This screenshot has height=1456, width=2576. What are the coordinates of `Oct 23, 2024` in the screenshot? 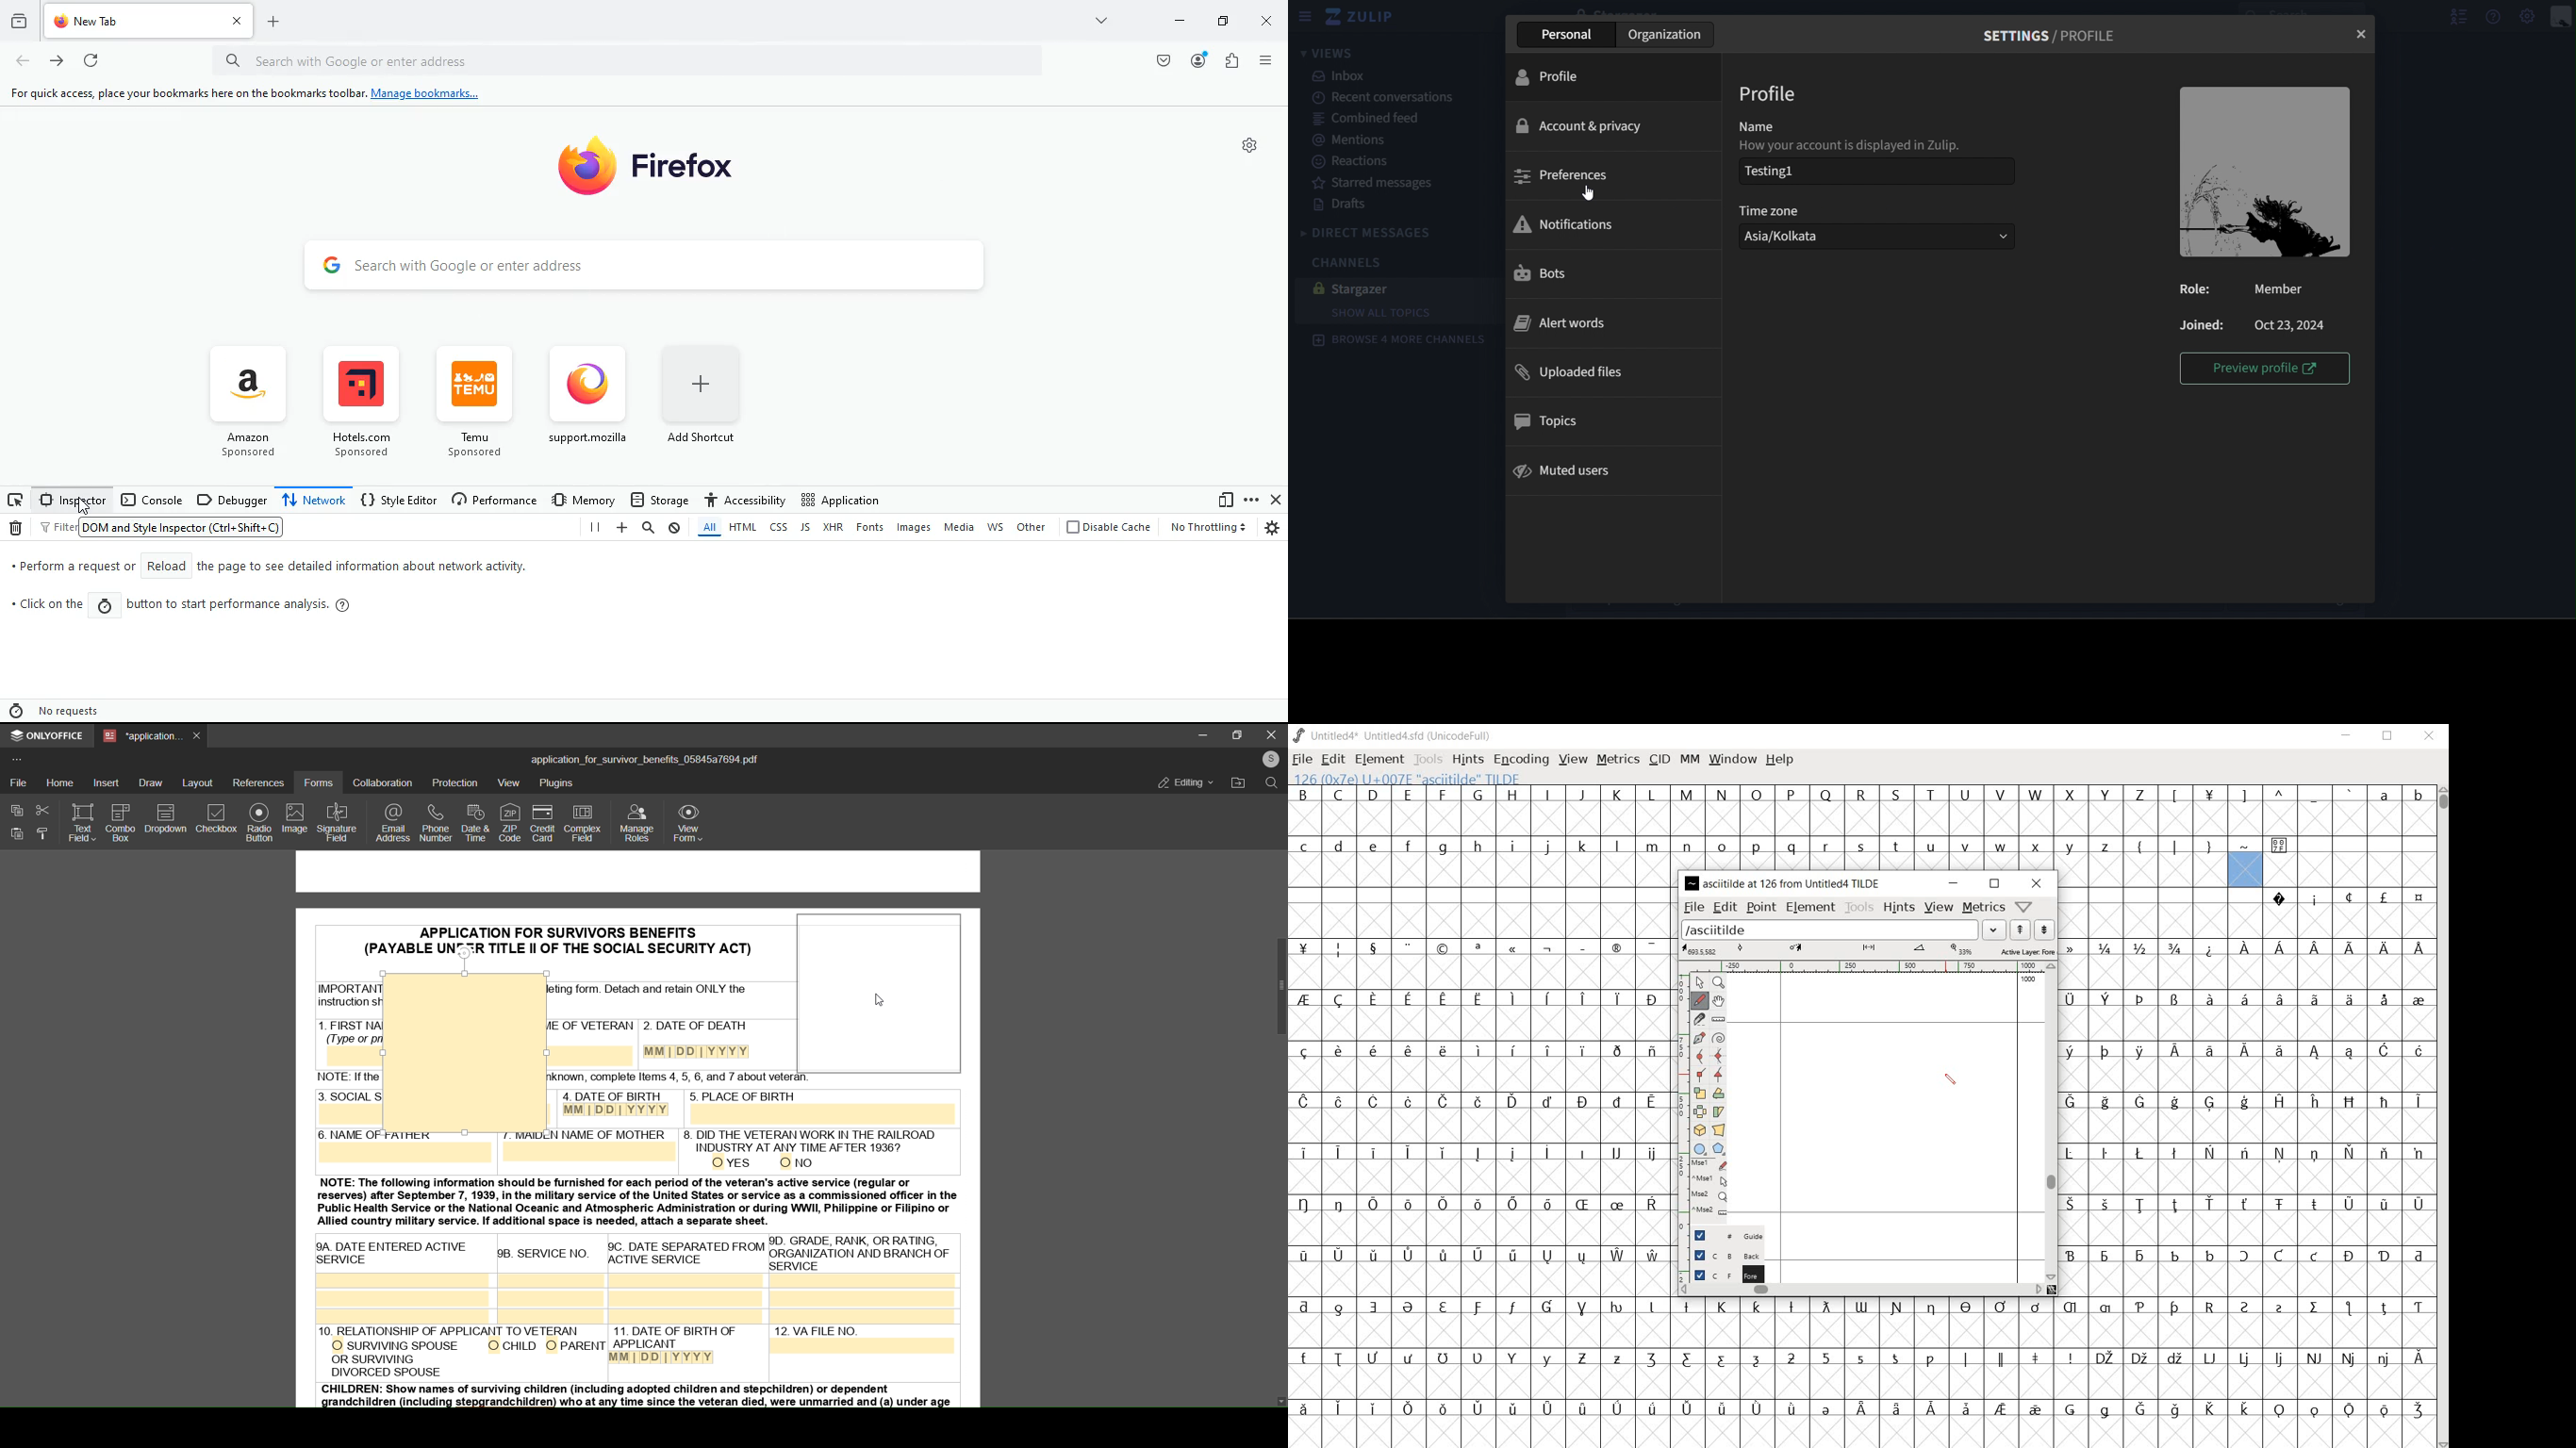 It's located at (2294, 324).